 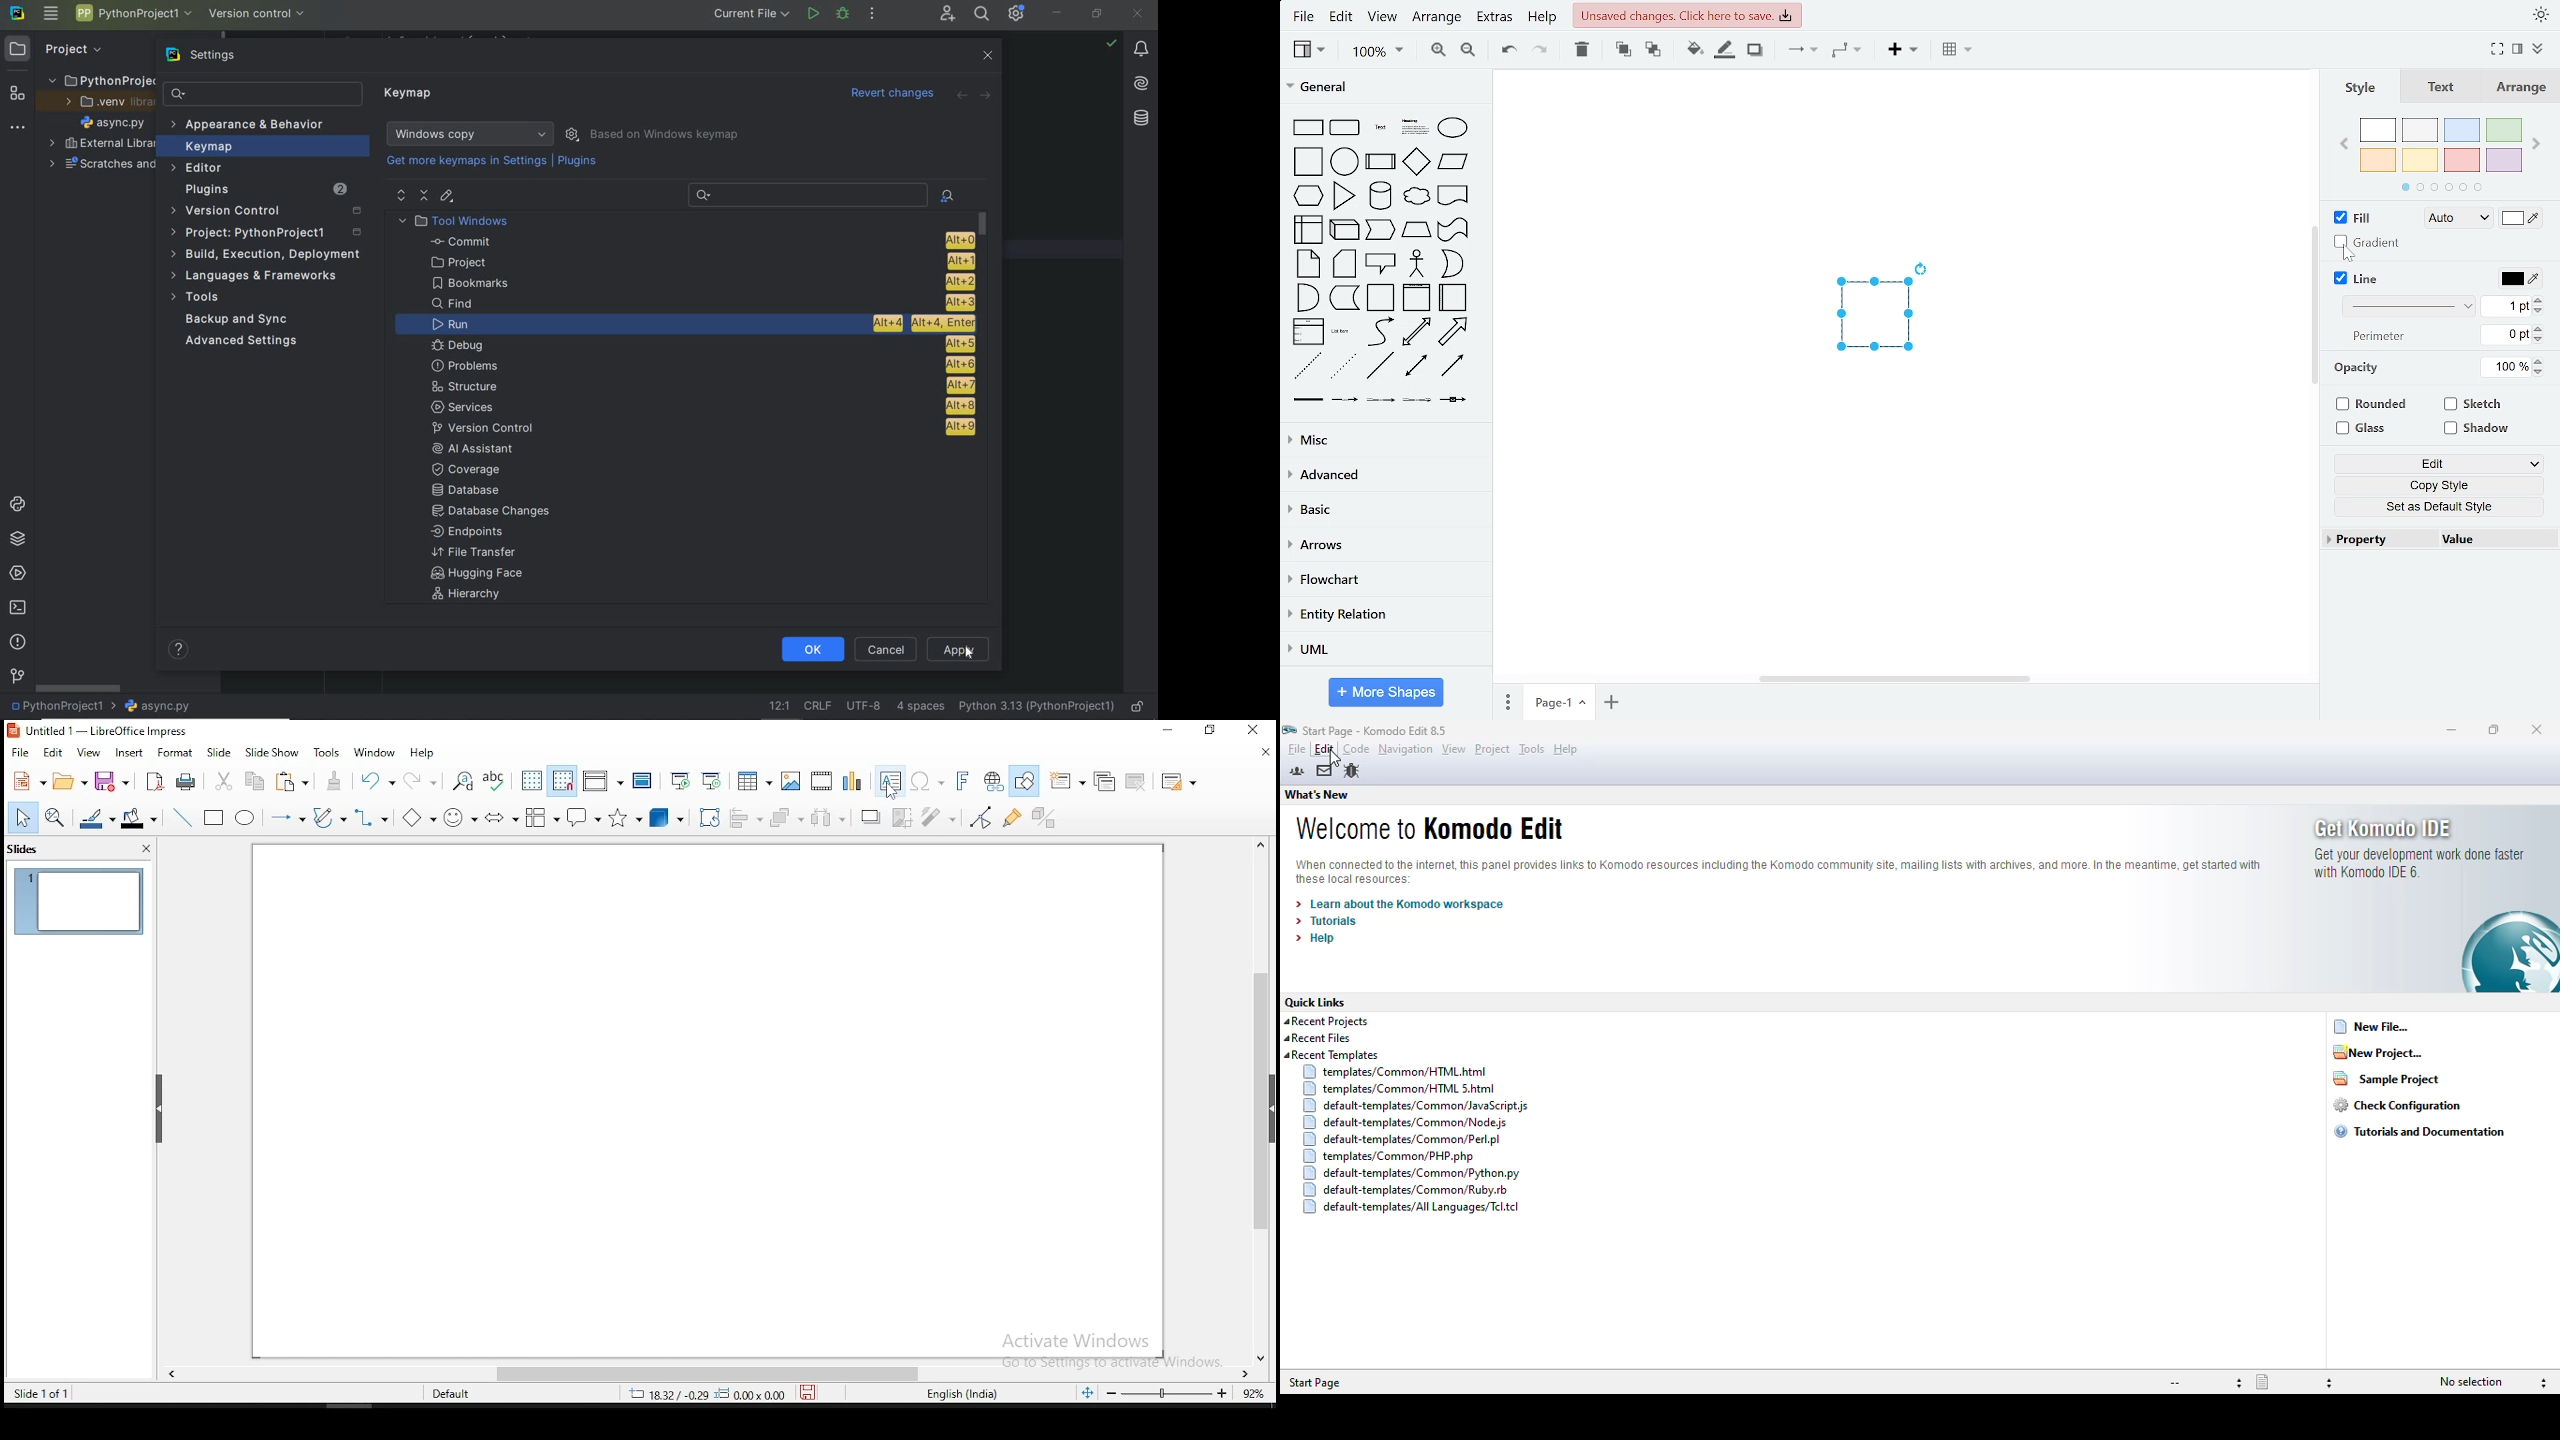 I want to click on delete slide, so click(x=1137, y=781).